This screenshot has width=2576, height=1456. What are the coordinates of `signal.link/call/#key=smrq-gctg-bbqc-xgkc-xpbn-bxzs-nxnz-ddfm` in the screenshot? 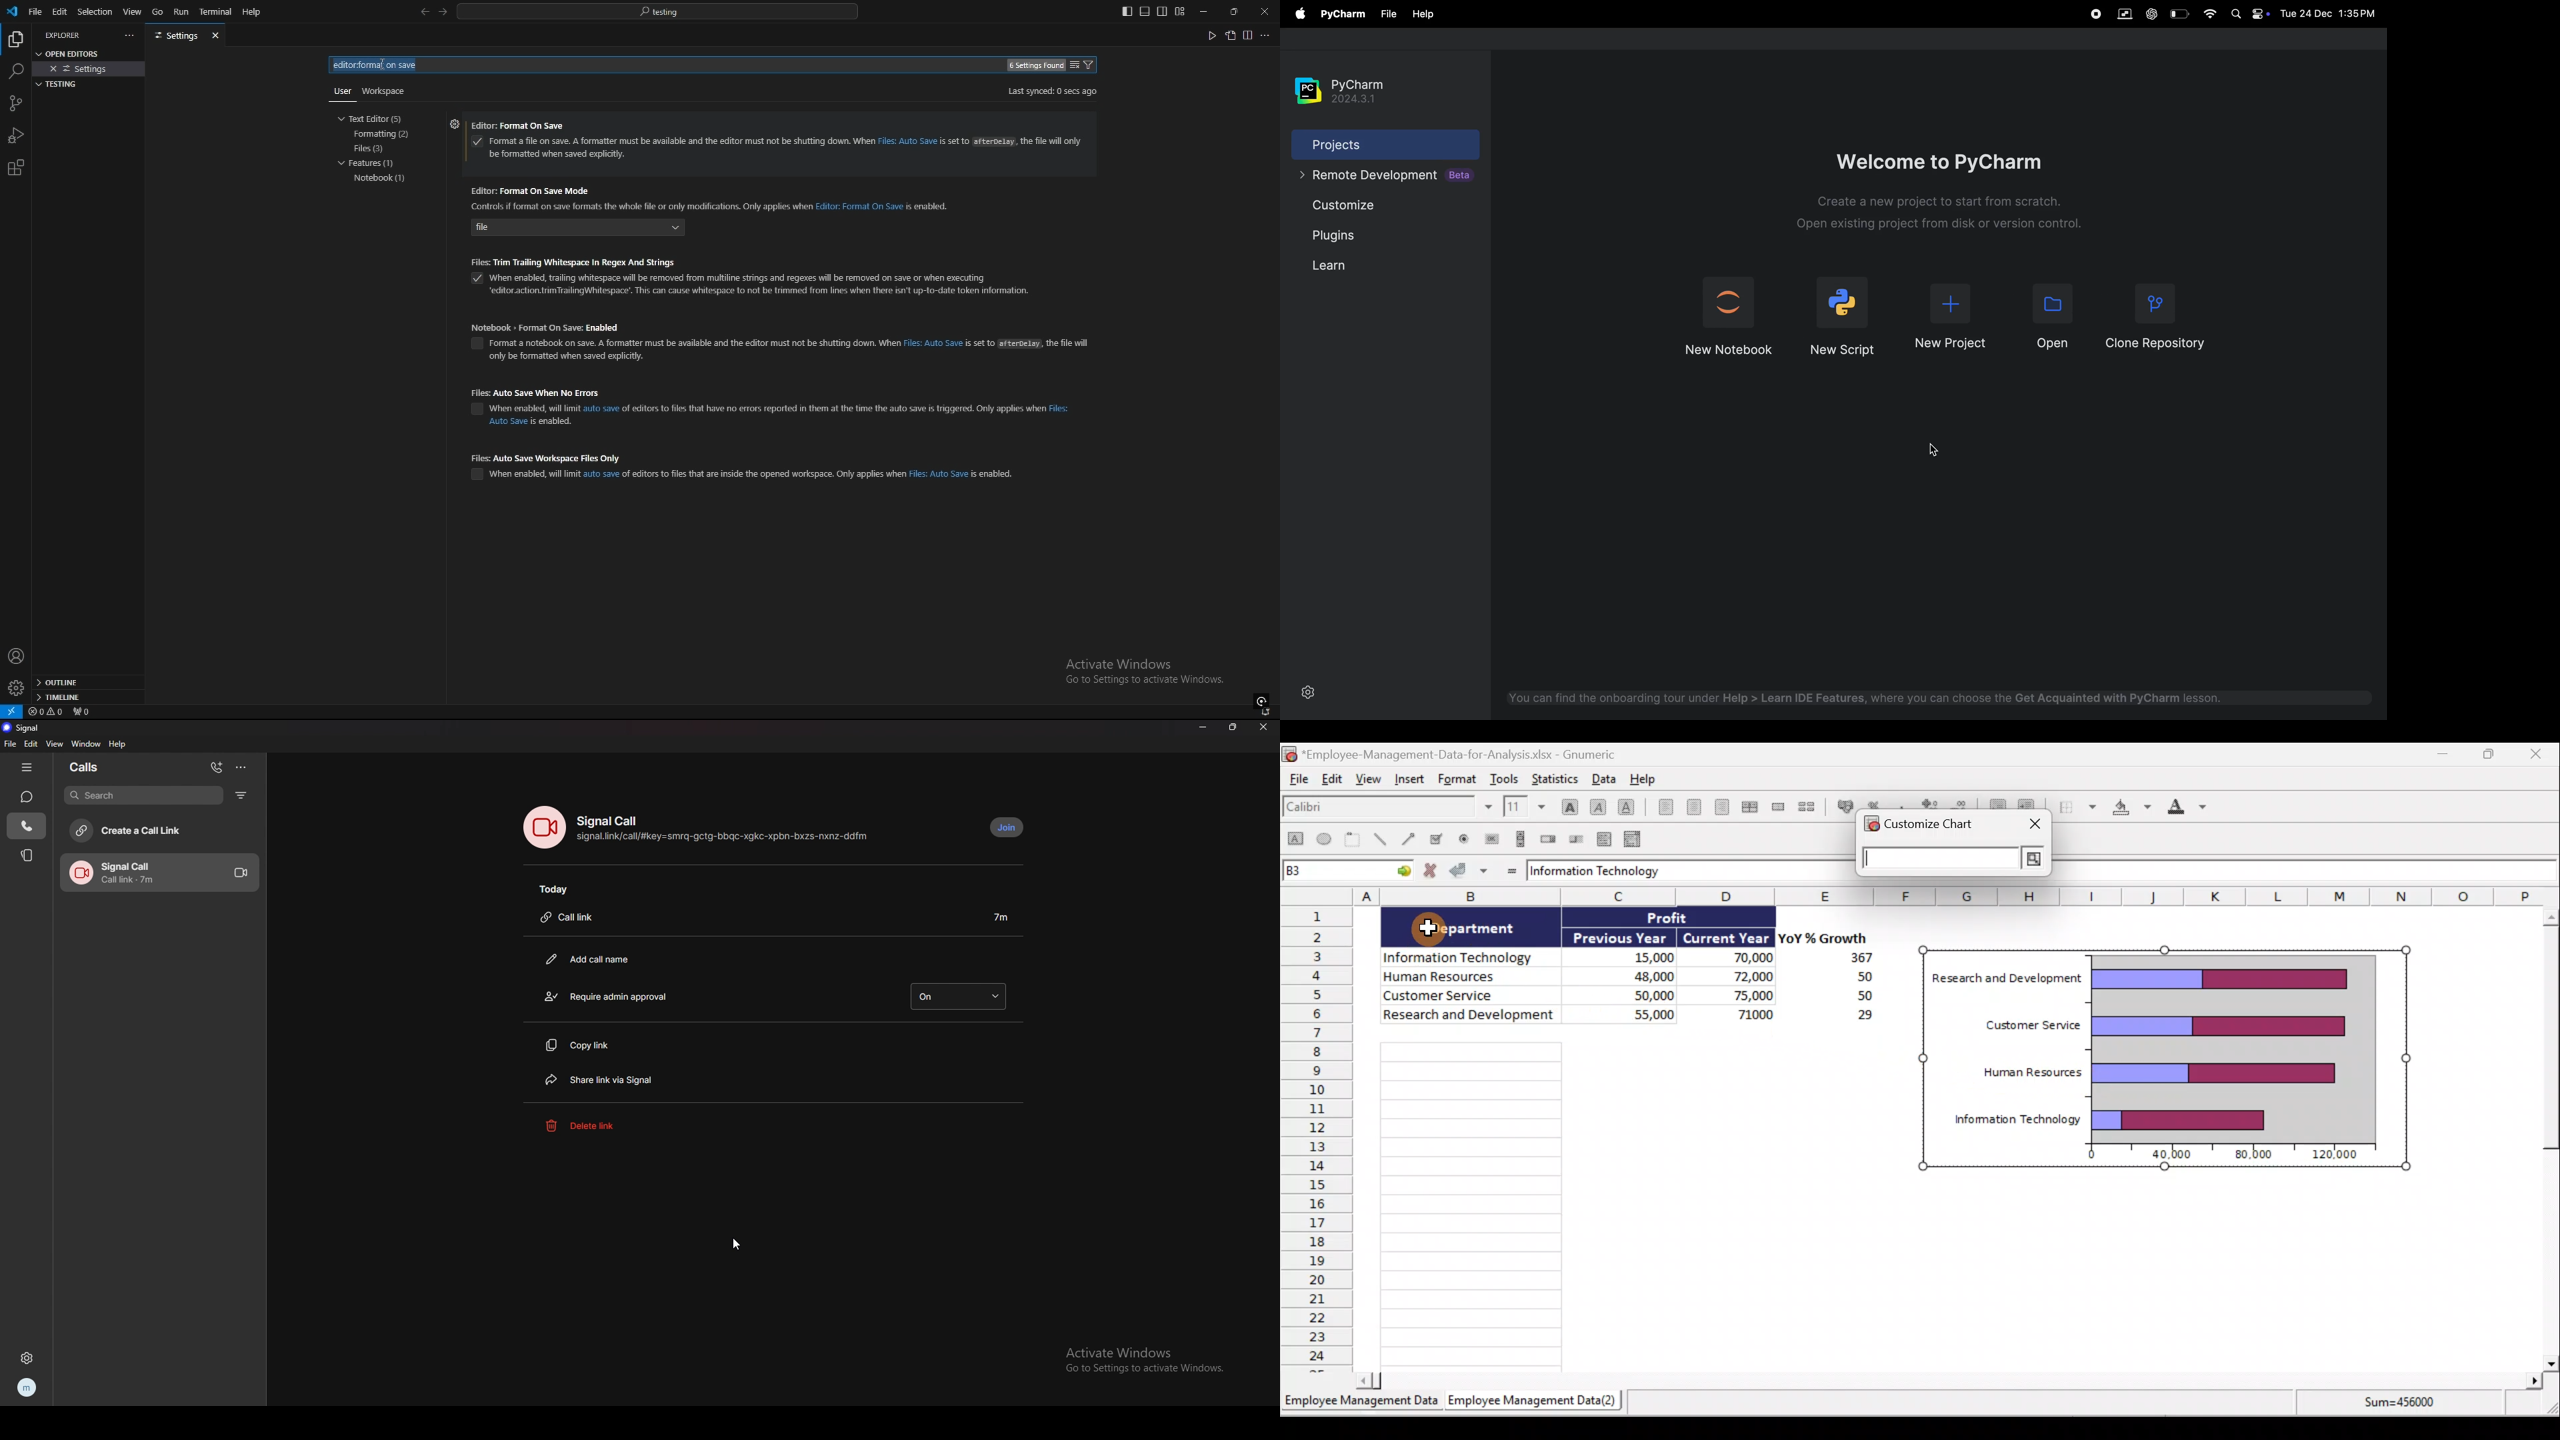 It's located at (725, 839).